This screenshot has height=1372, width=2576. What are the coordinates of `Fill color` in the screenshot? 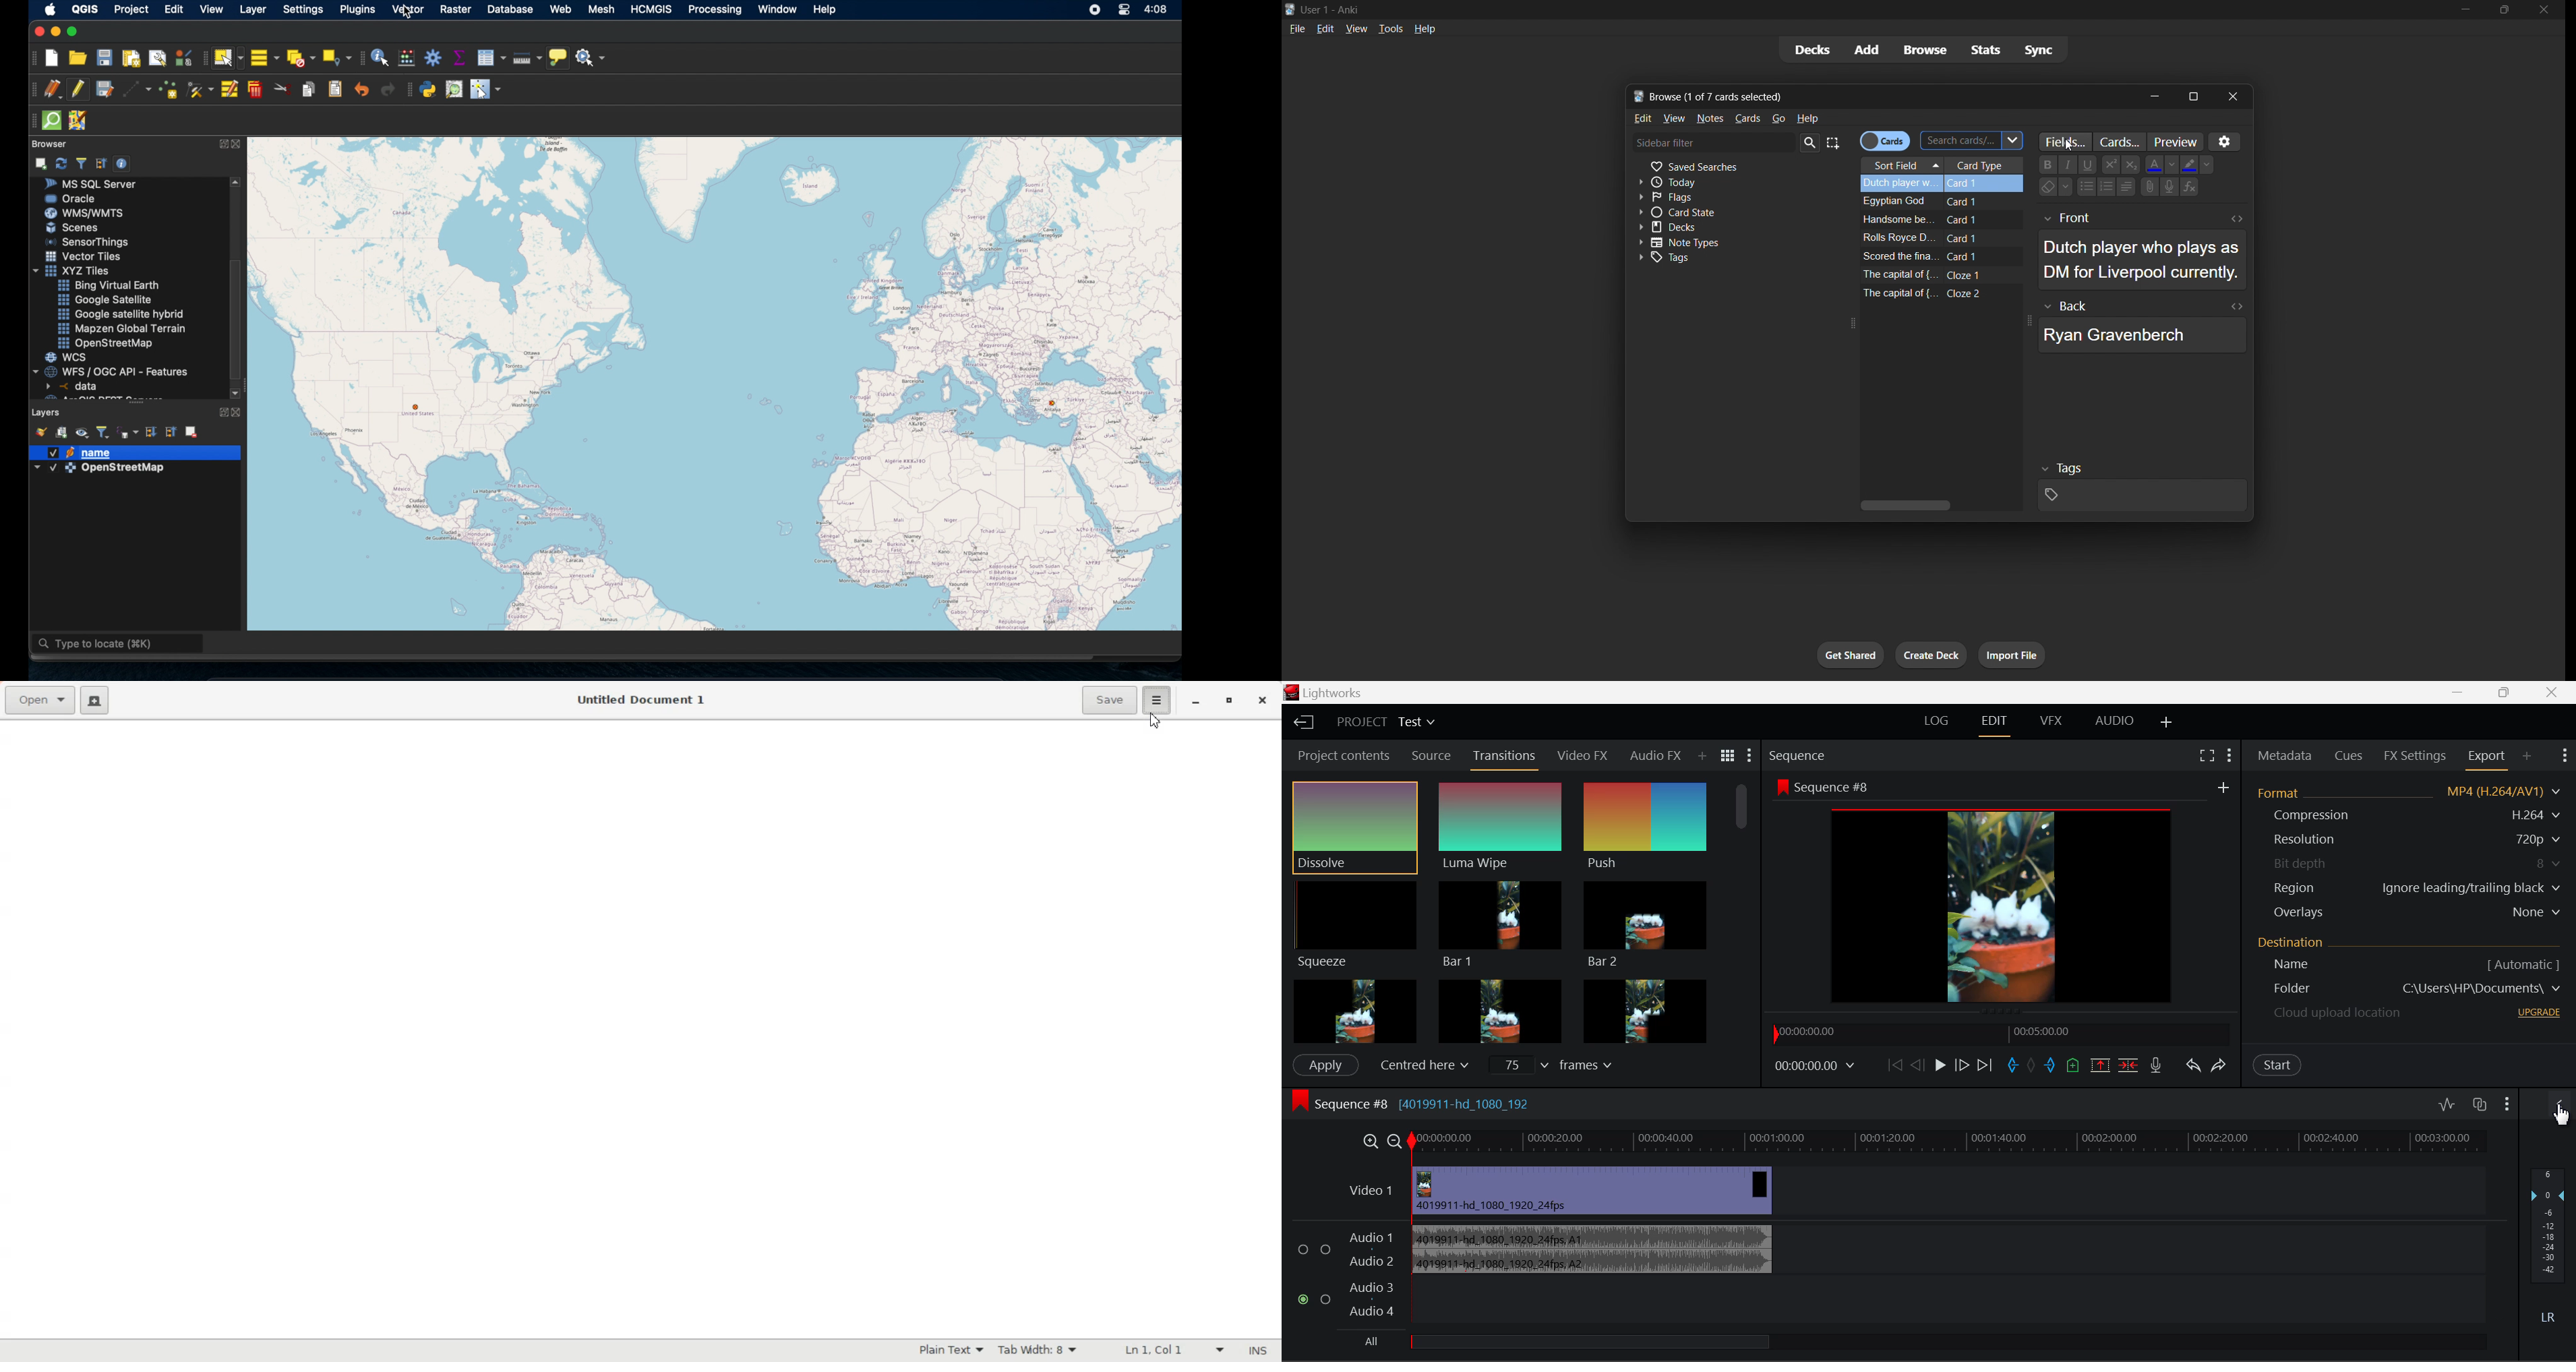 It's located at (2188, 165).